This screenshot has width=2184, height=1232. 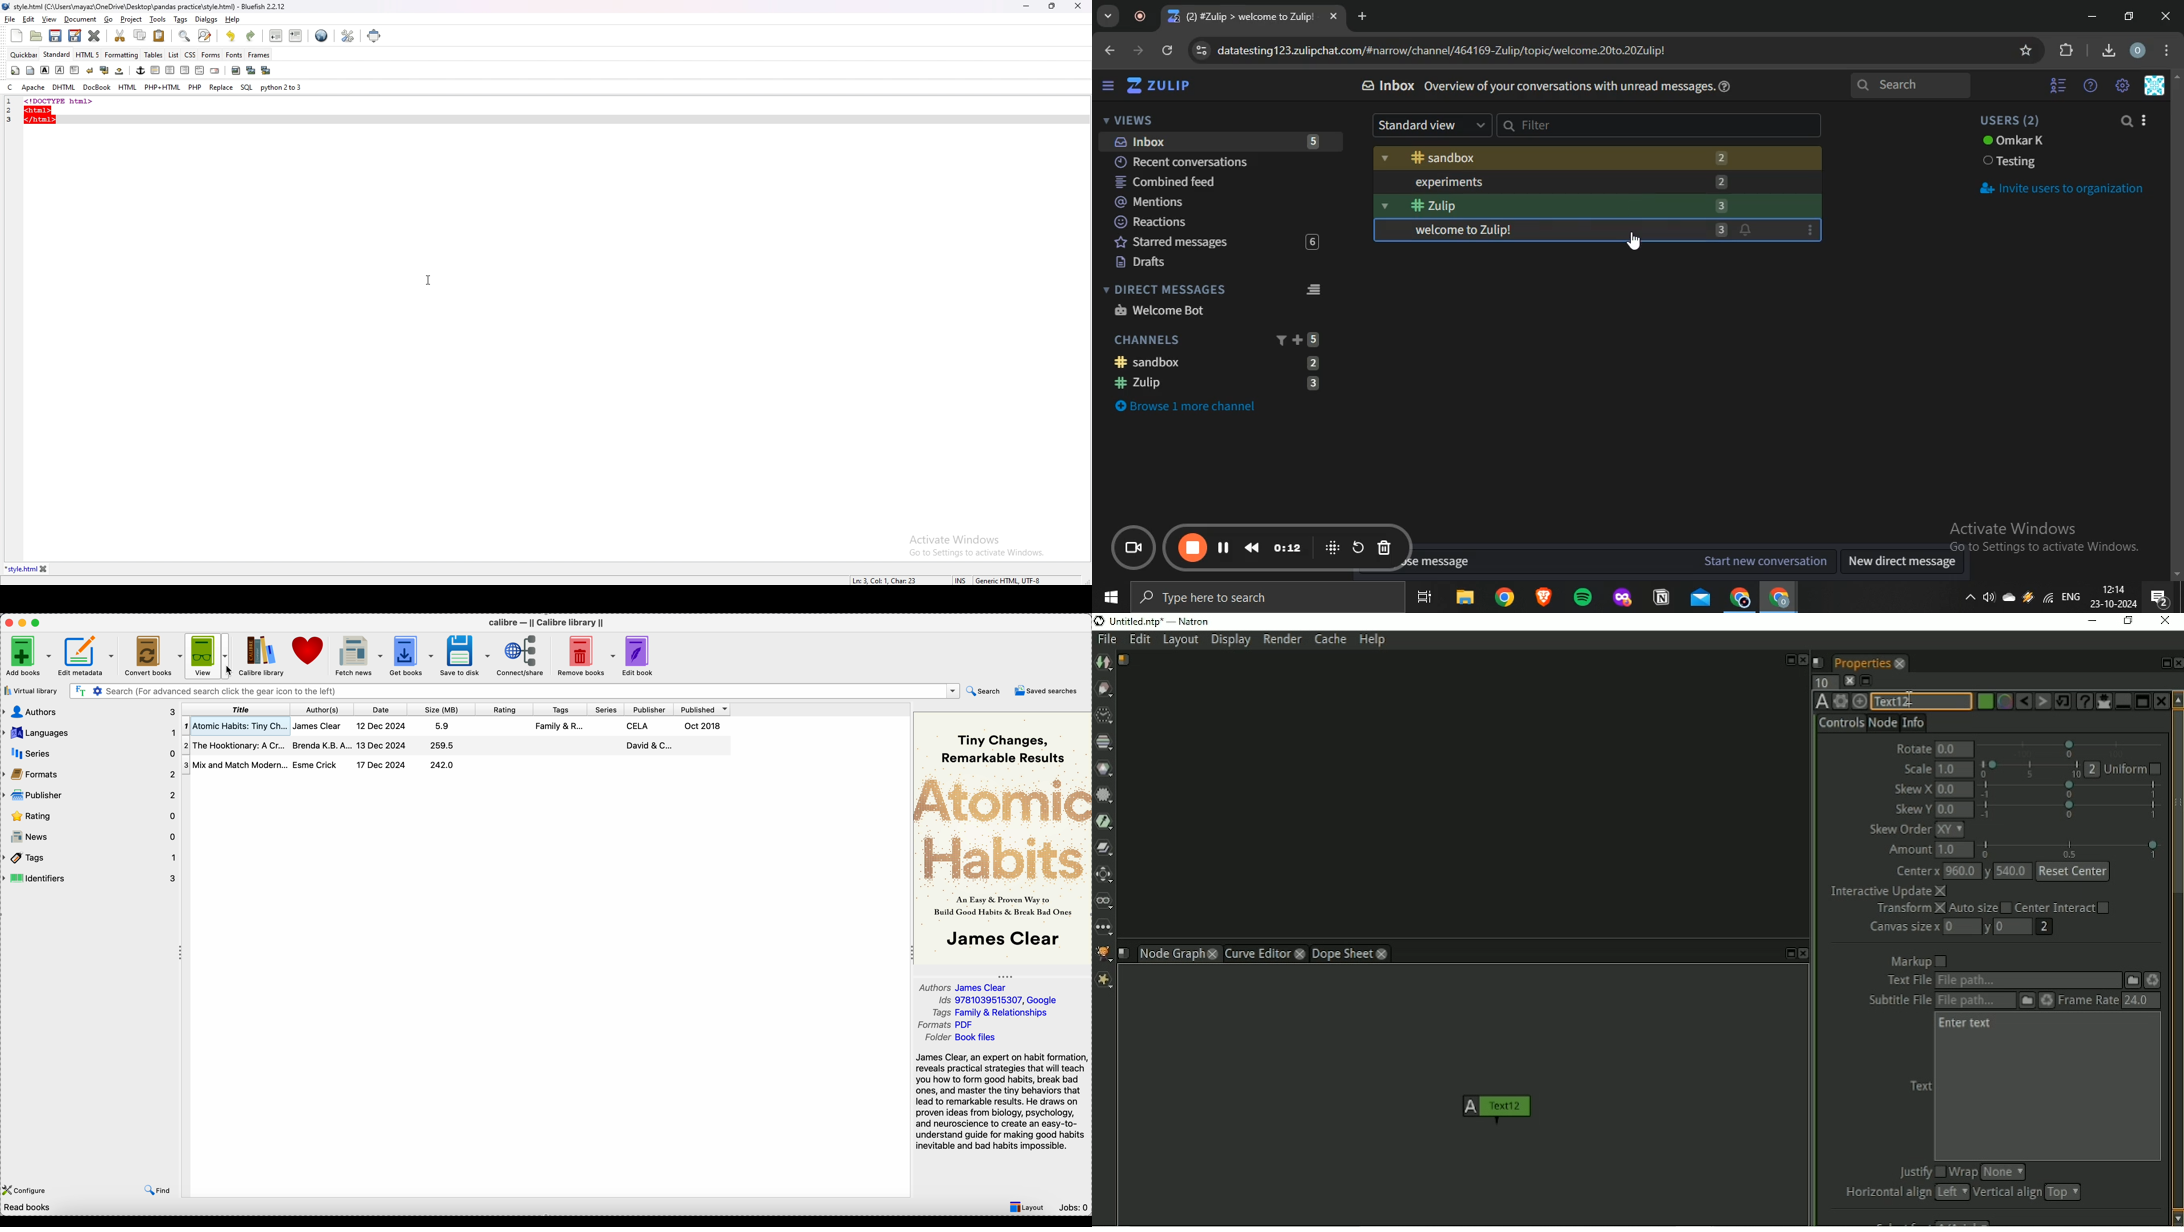 What do you see at coordinates (1810, 231) in the screenshot?
I see `:` at bounding box center [1810, 231].